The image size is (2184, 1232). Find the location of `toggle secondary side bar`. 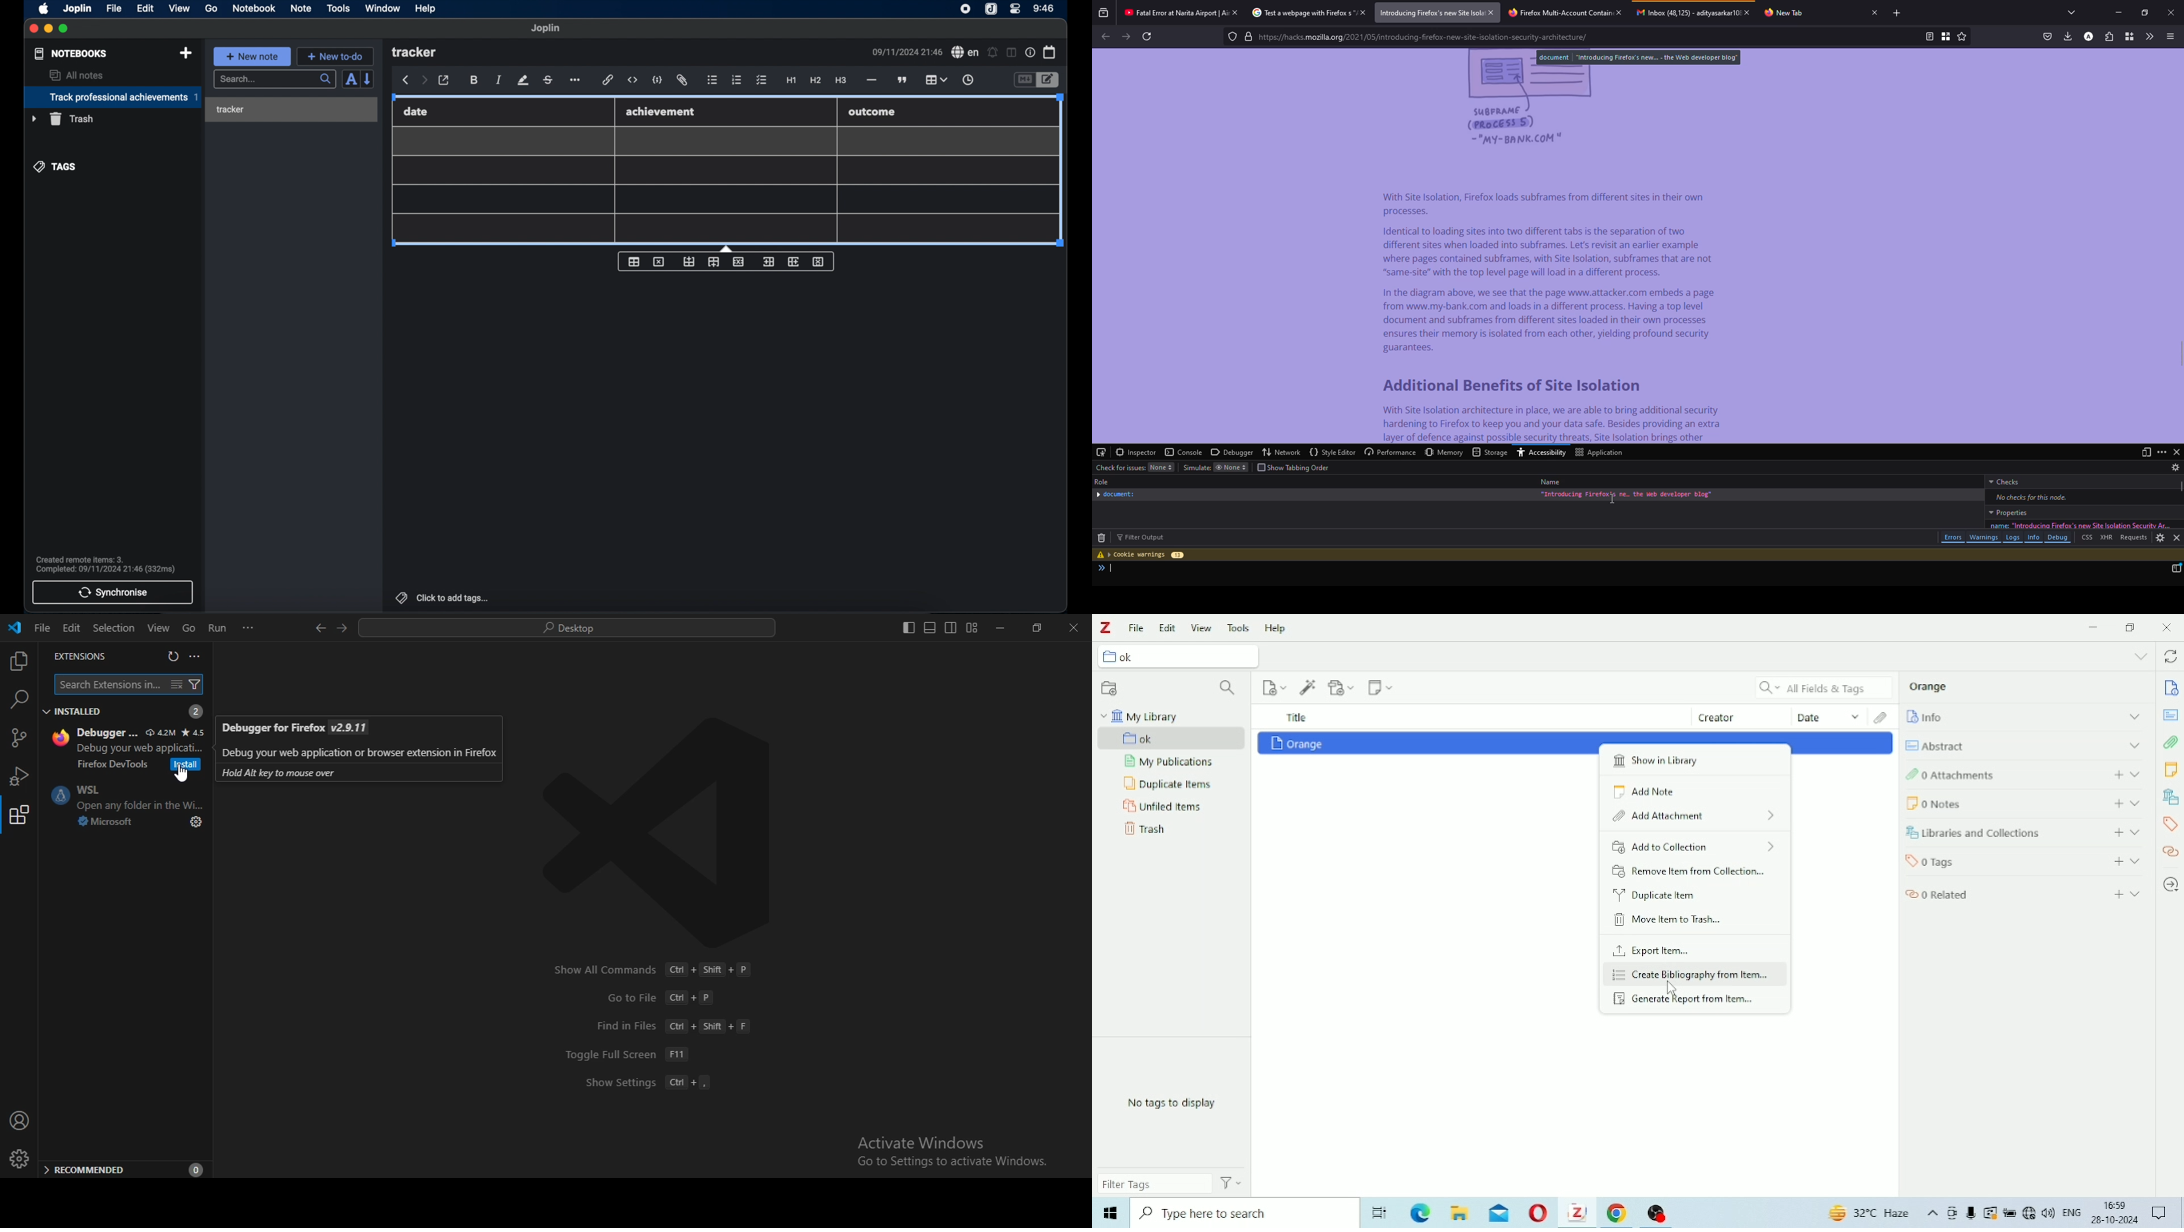

toggle secondary side bar is located at coordinates (951, 628).